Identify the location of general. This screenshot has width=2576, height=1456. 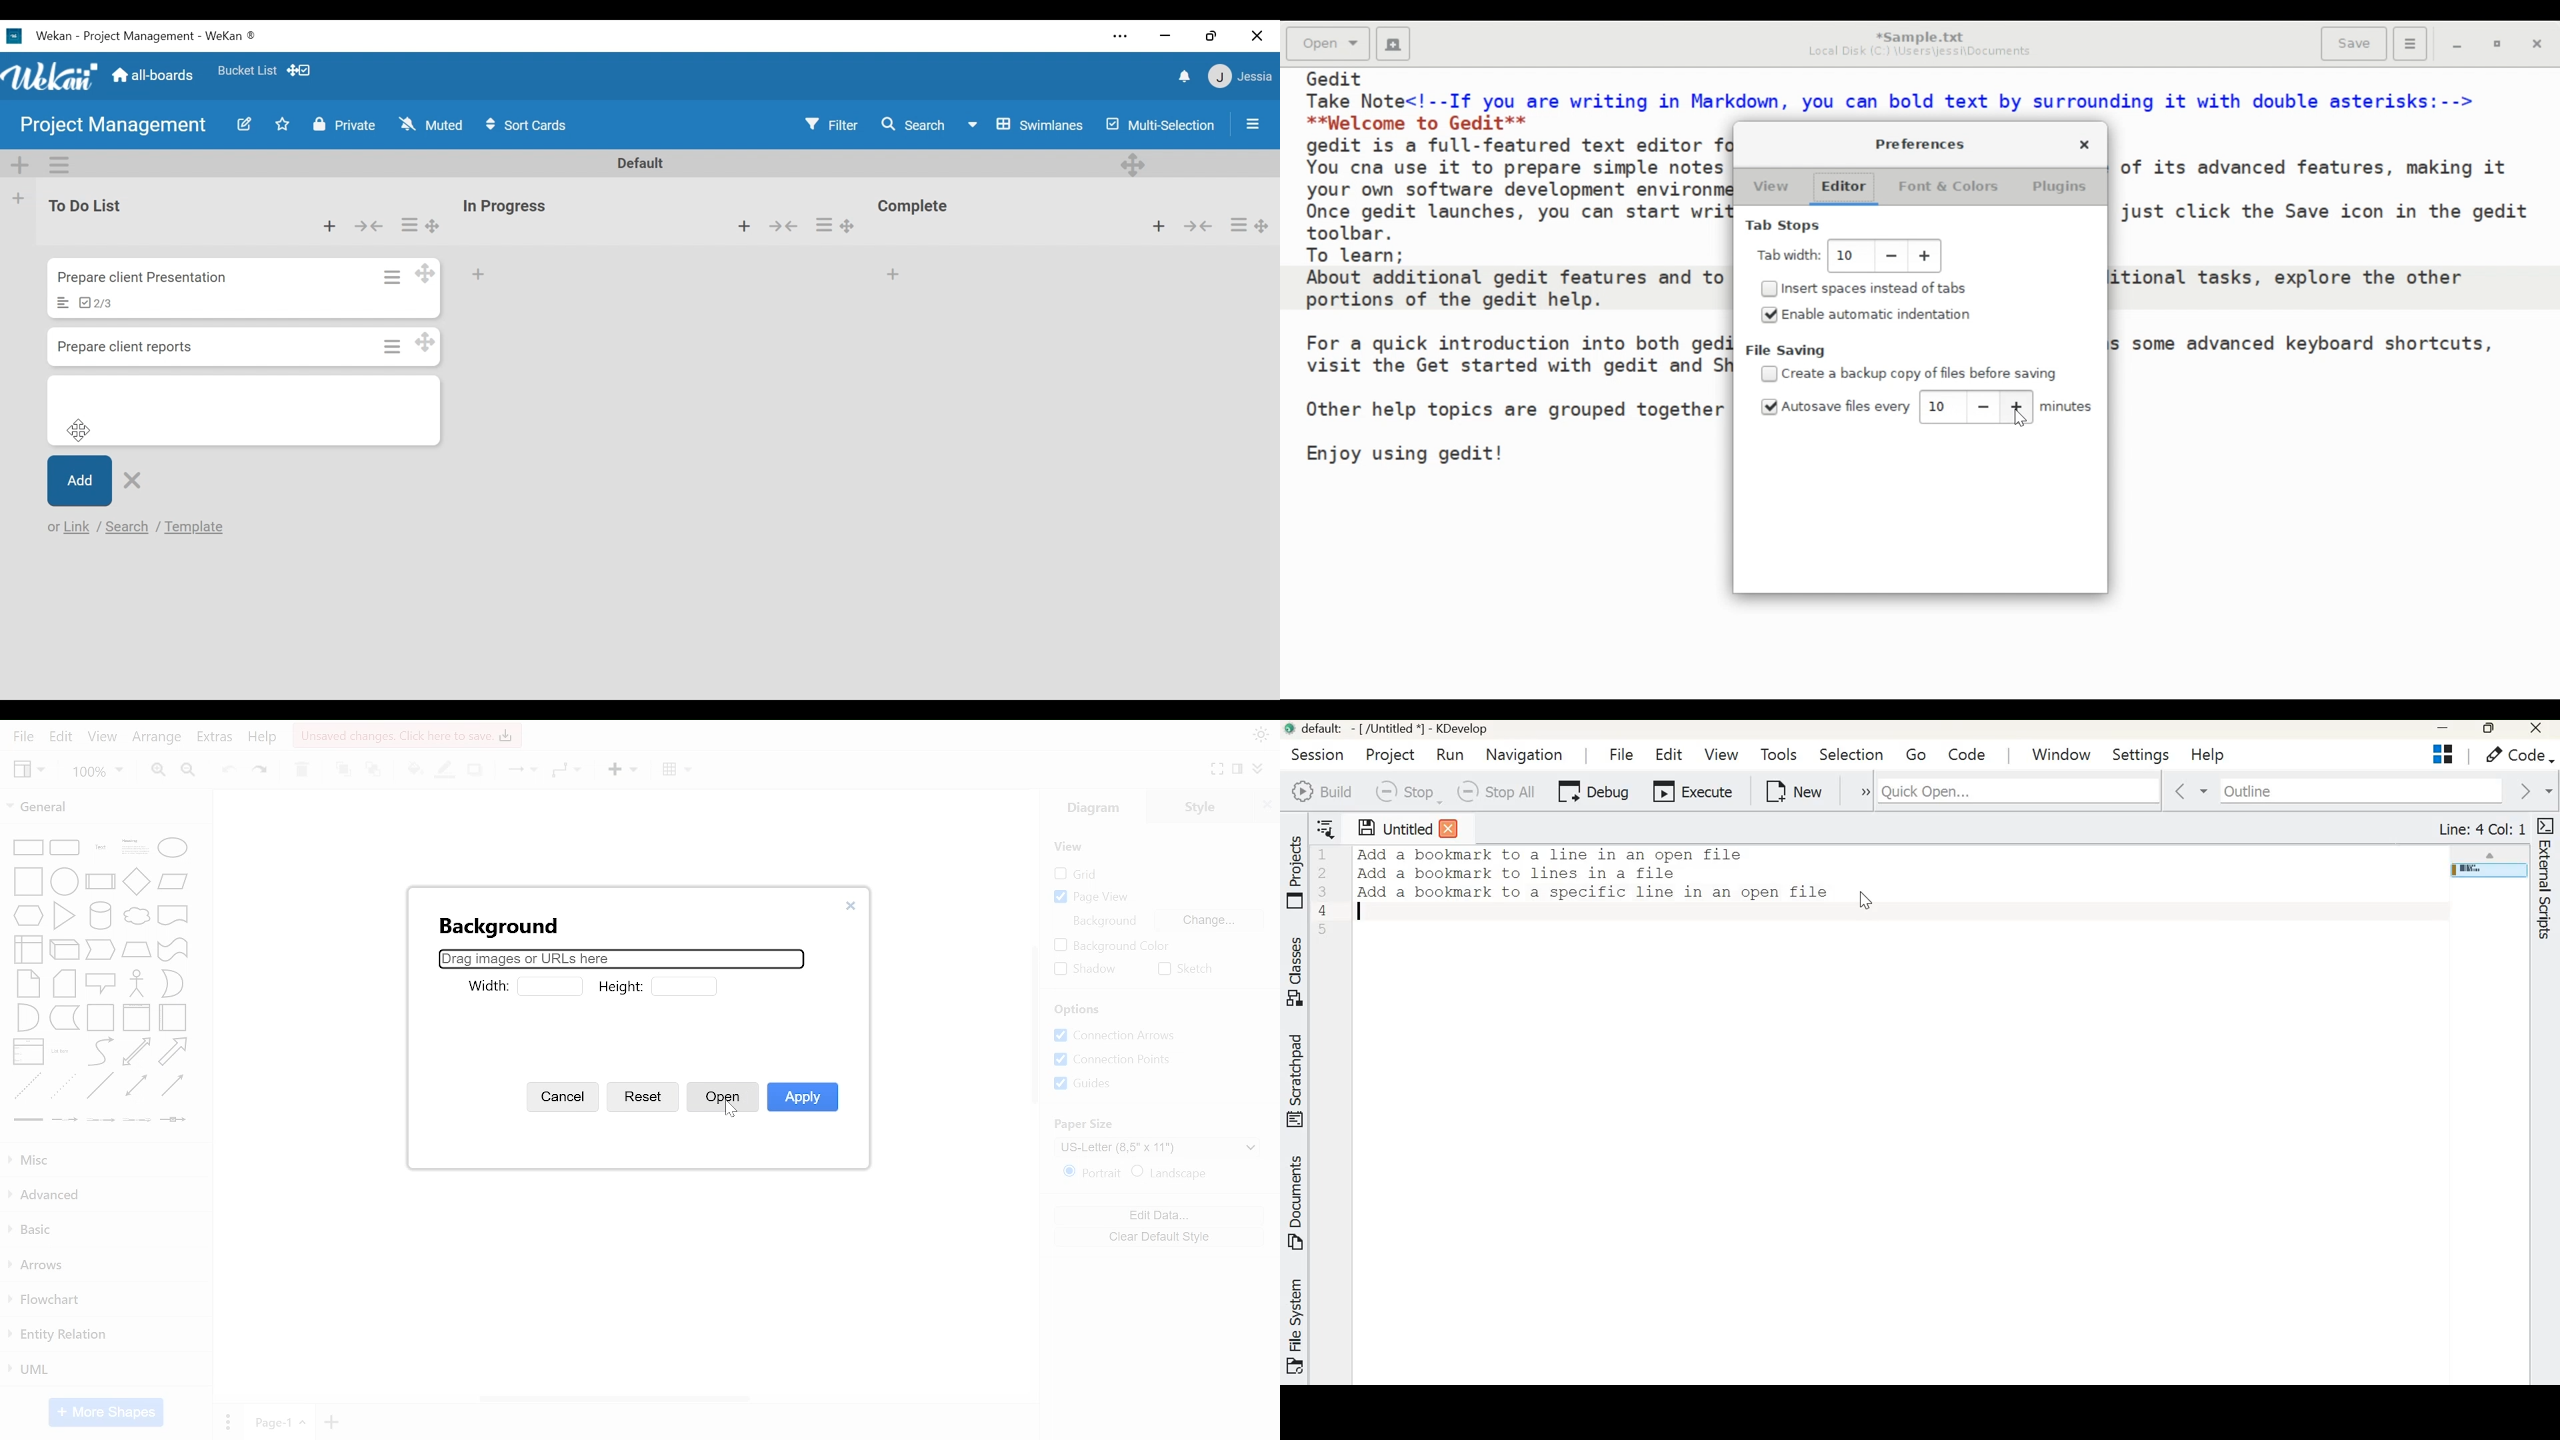
(98, 809).